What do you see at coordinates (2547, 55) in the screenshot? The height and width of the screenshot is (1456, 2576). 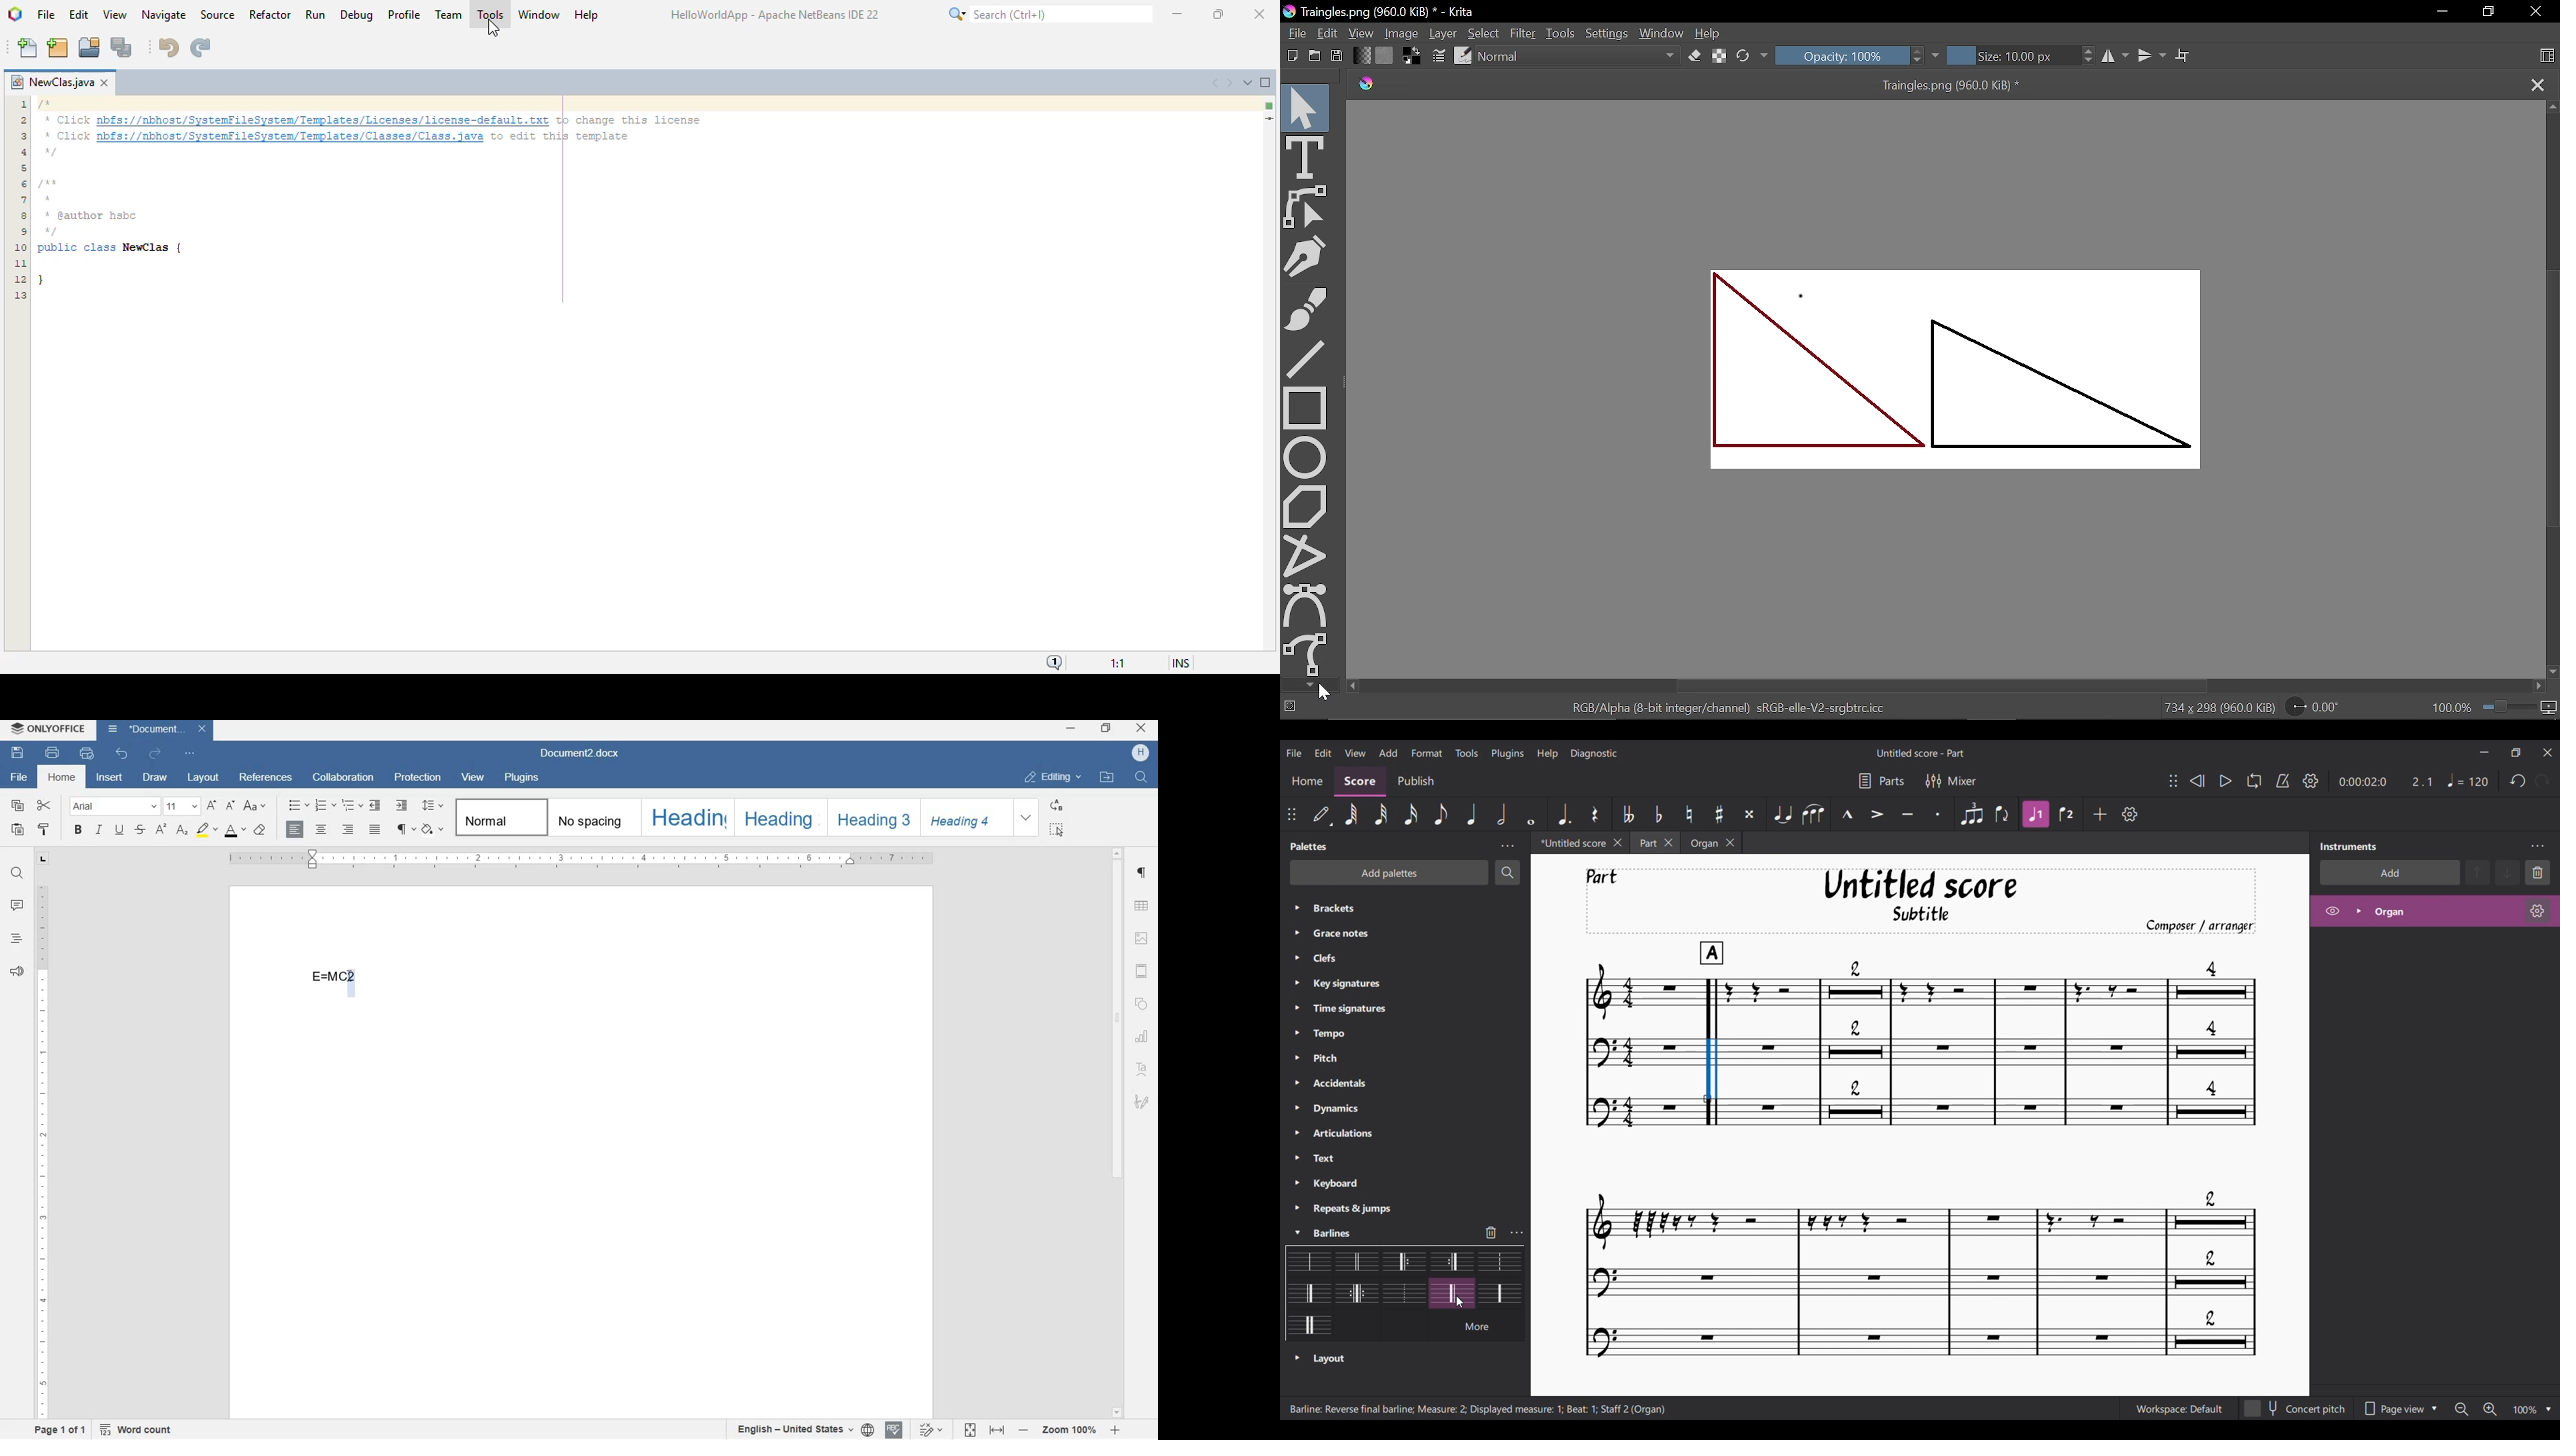 I see `Choose workspace` at bounding box center [2547, 55].